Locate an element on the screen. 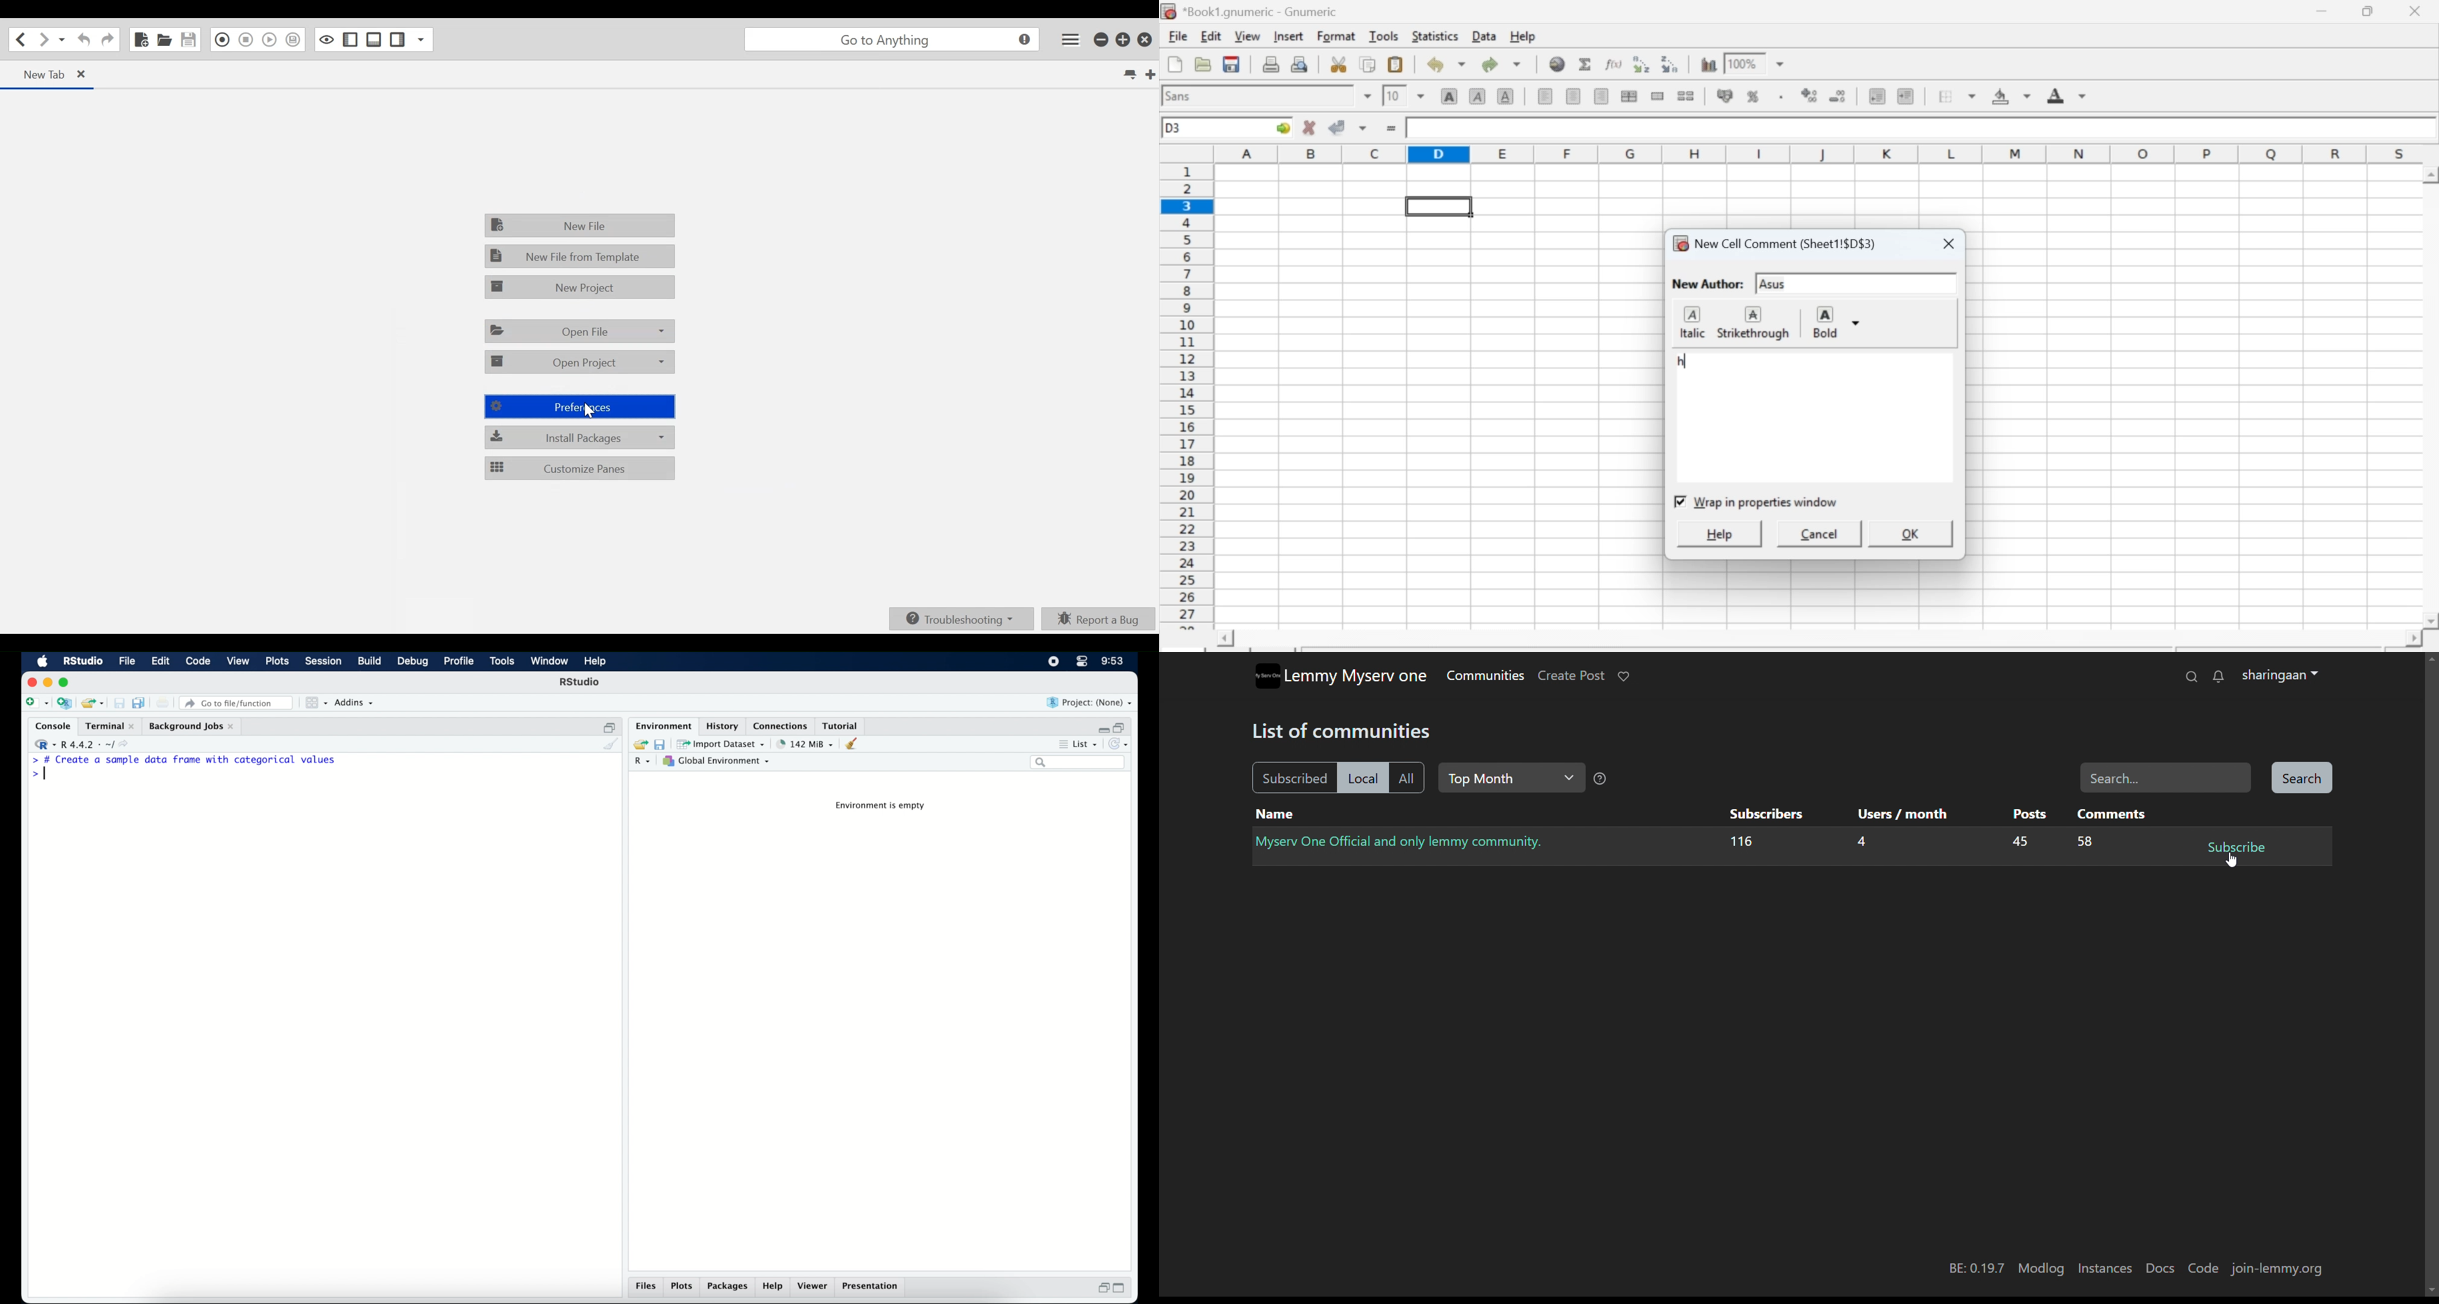  Install packages is located at coordinates (579, 437).